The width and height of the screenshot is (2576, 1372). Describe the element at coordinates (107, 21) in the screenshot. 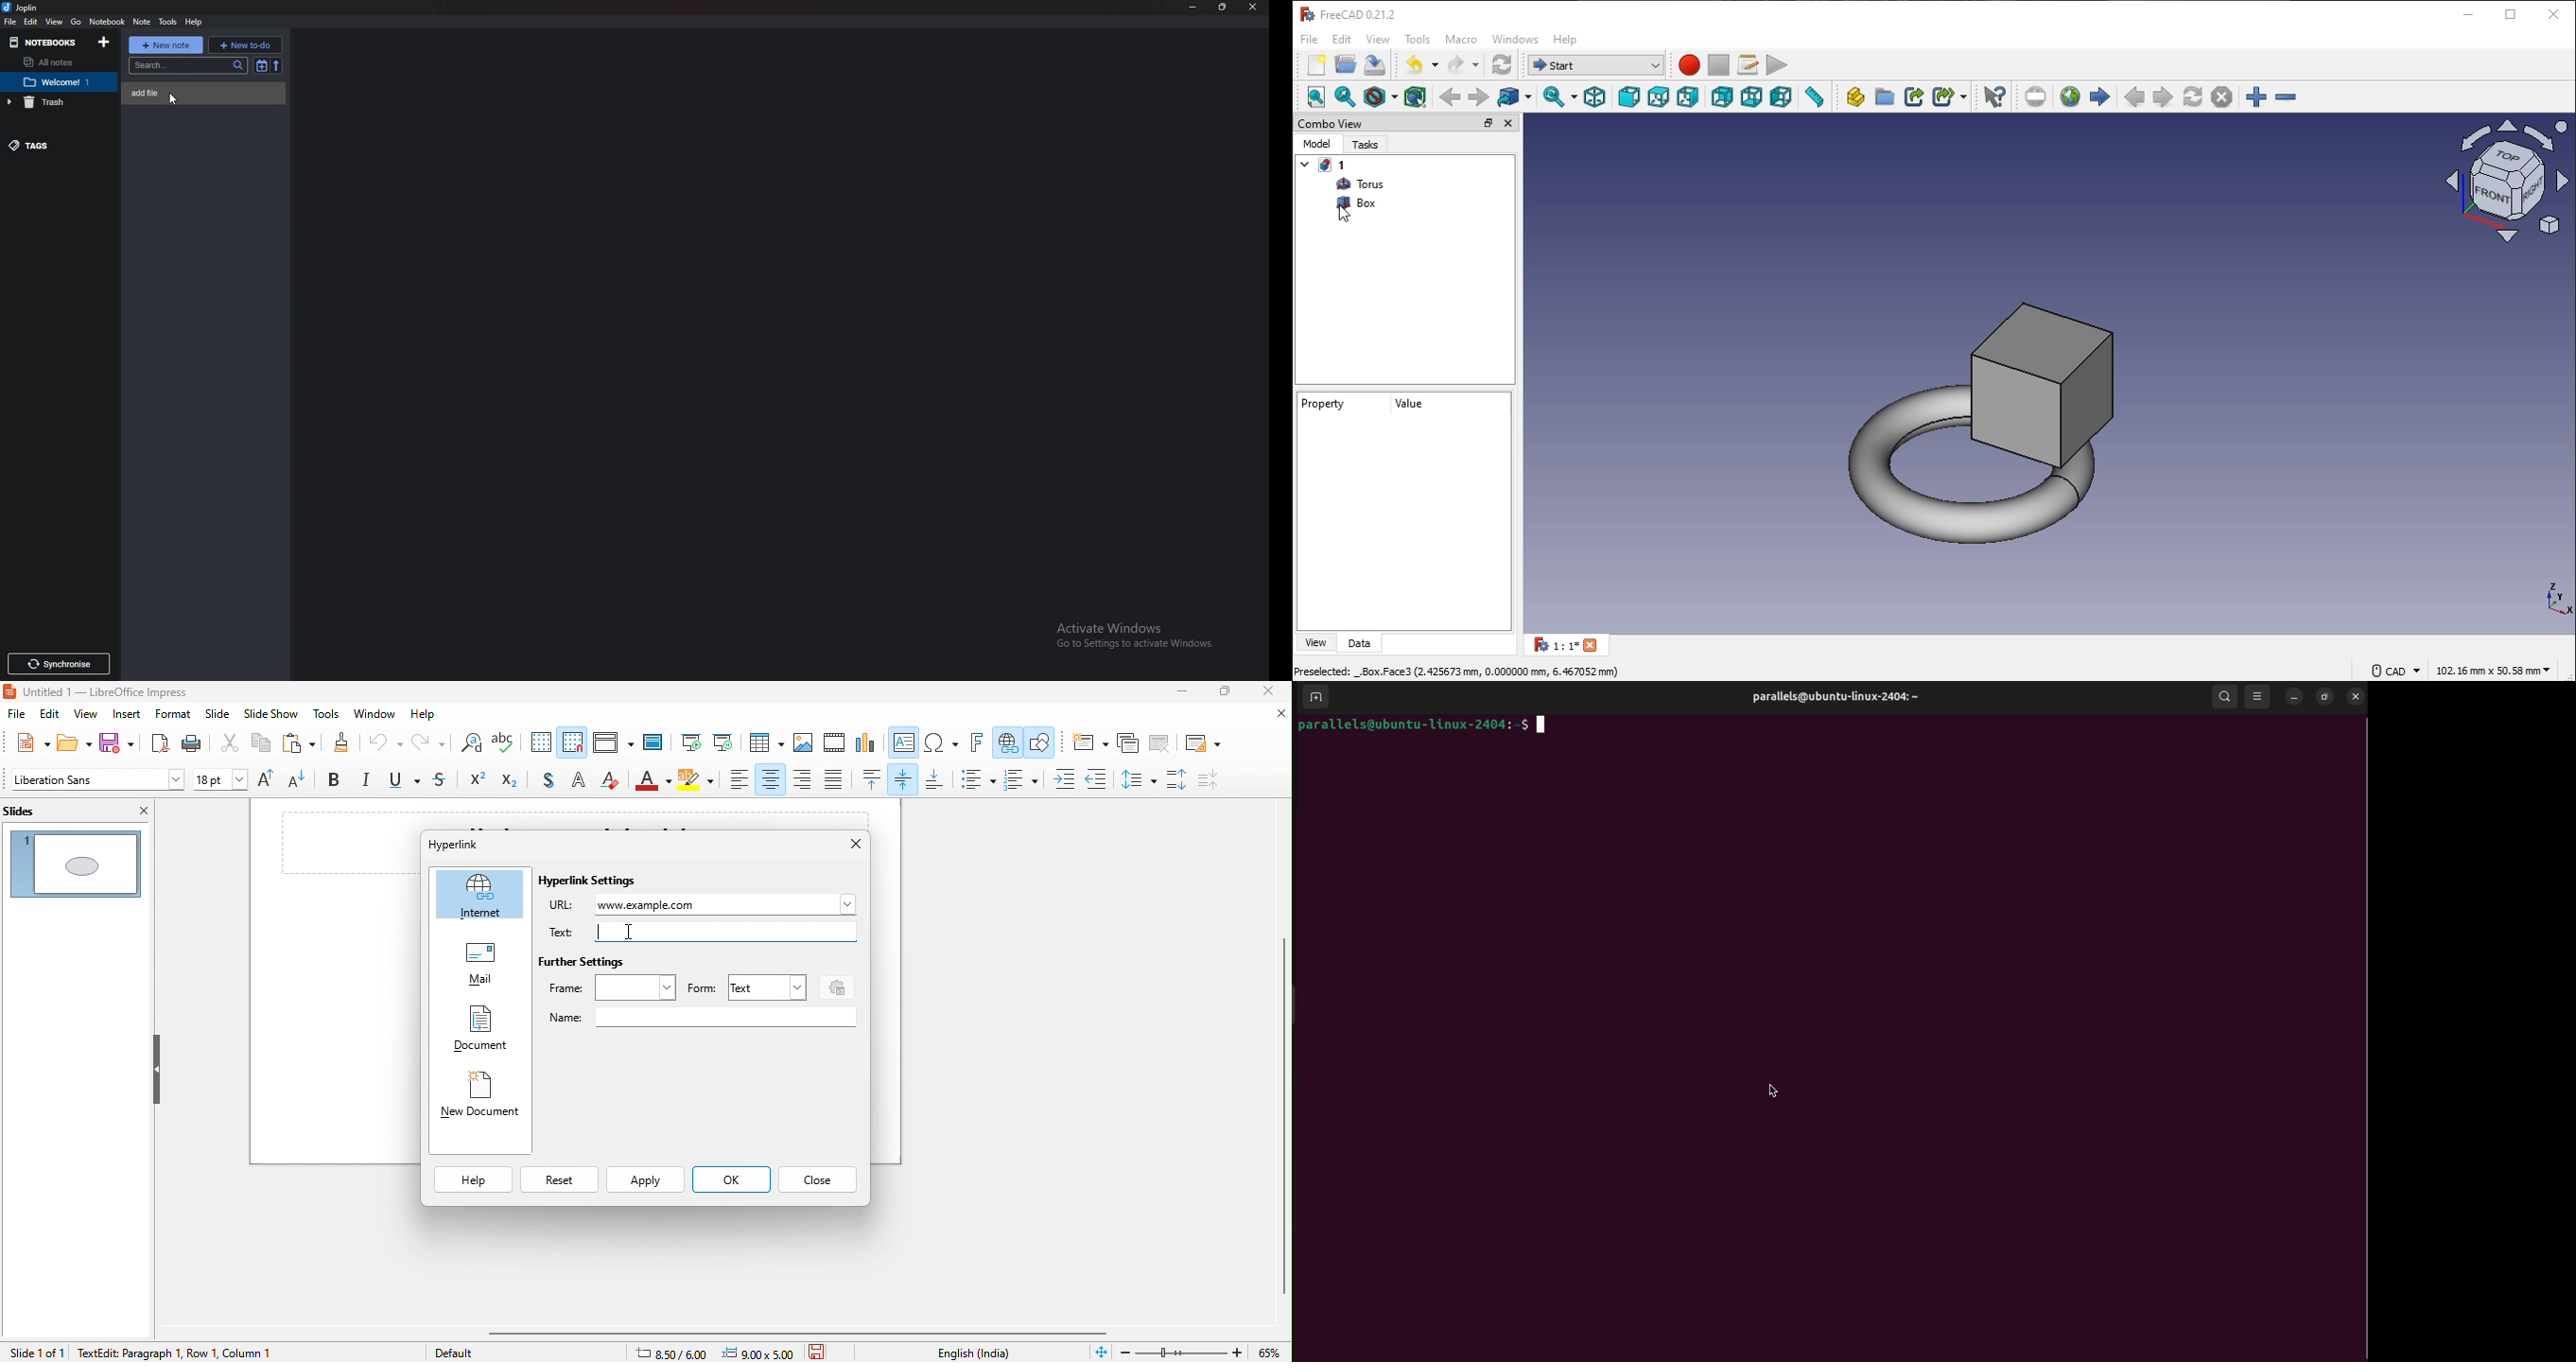

I see `Notebook` at that location.